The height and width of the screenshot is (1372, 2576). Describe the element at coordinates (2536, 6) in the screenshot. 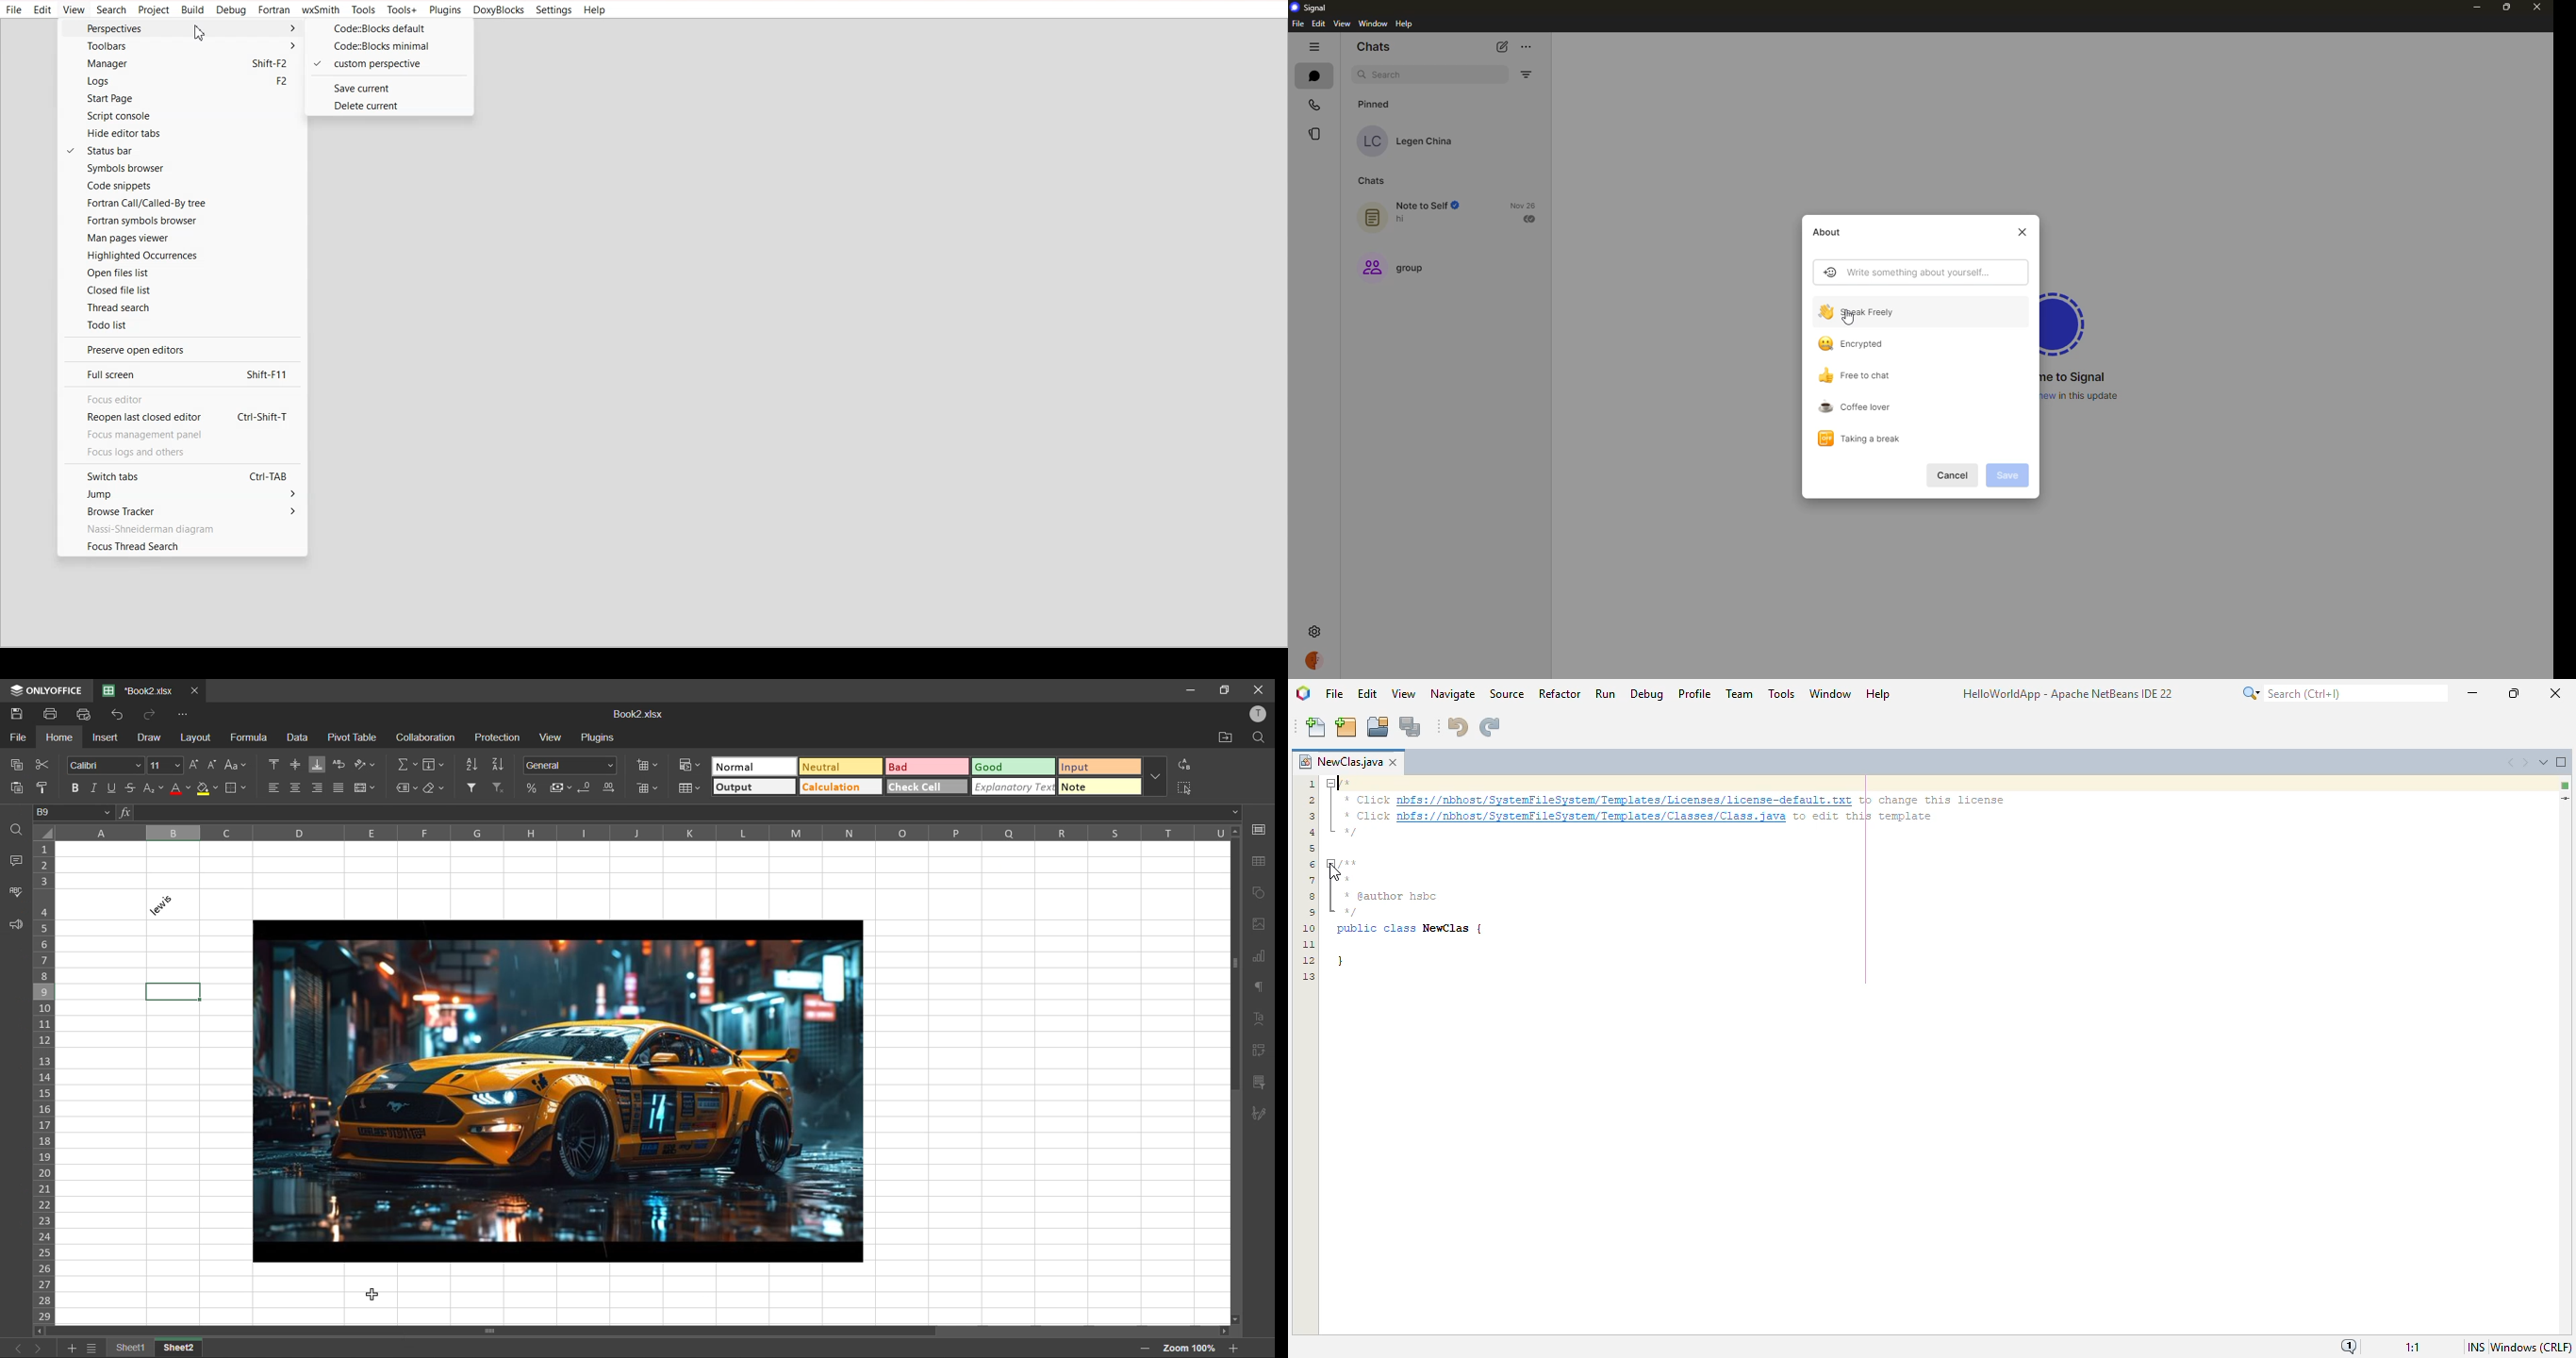

I see `close` at that location.